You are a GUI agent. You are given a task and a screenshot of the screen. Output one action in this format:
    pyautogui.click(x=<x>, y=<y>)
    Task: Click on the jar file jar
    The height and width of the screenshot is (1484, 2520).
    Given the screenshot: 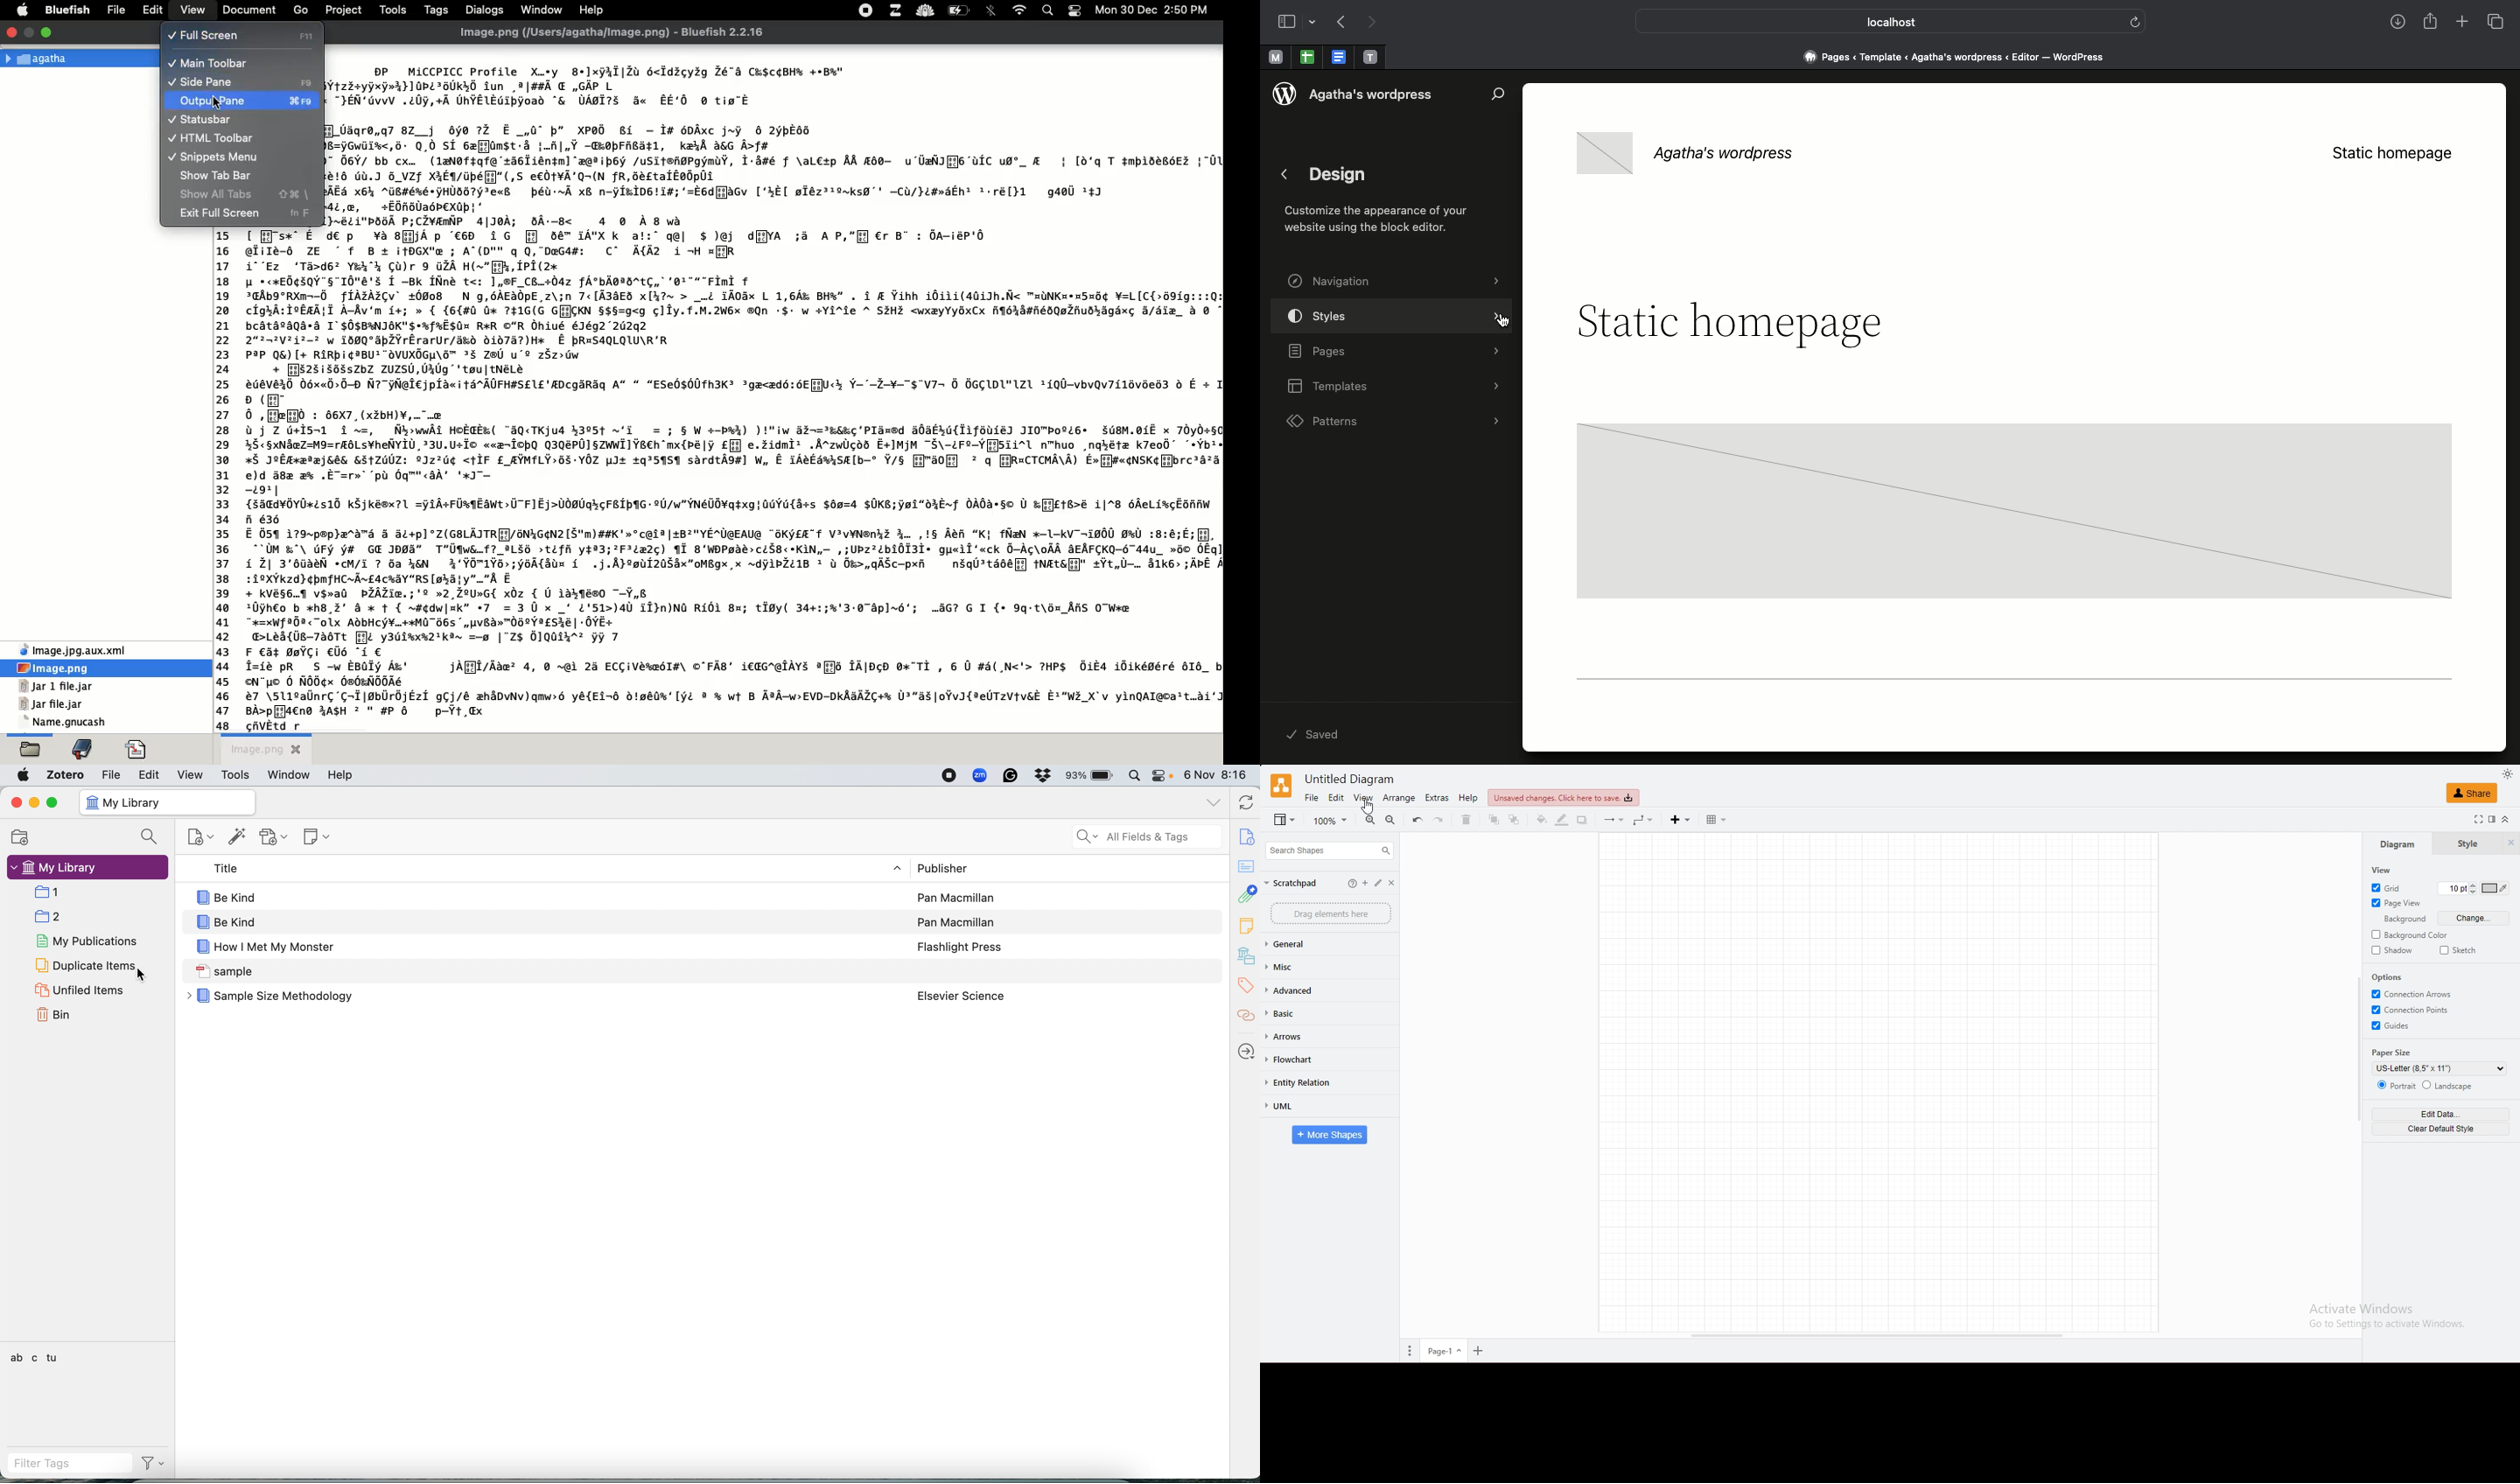 What is the action you would take?
    pyautogui.click(x=56, y=704)
    